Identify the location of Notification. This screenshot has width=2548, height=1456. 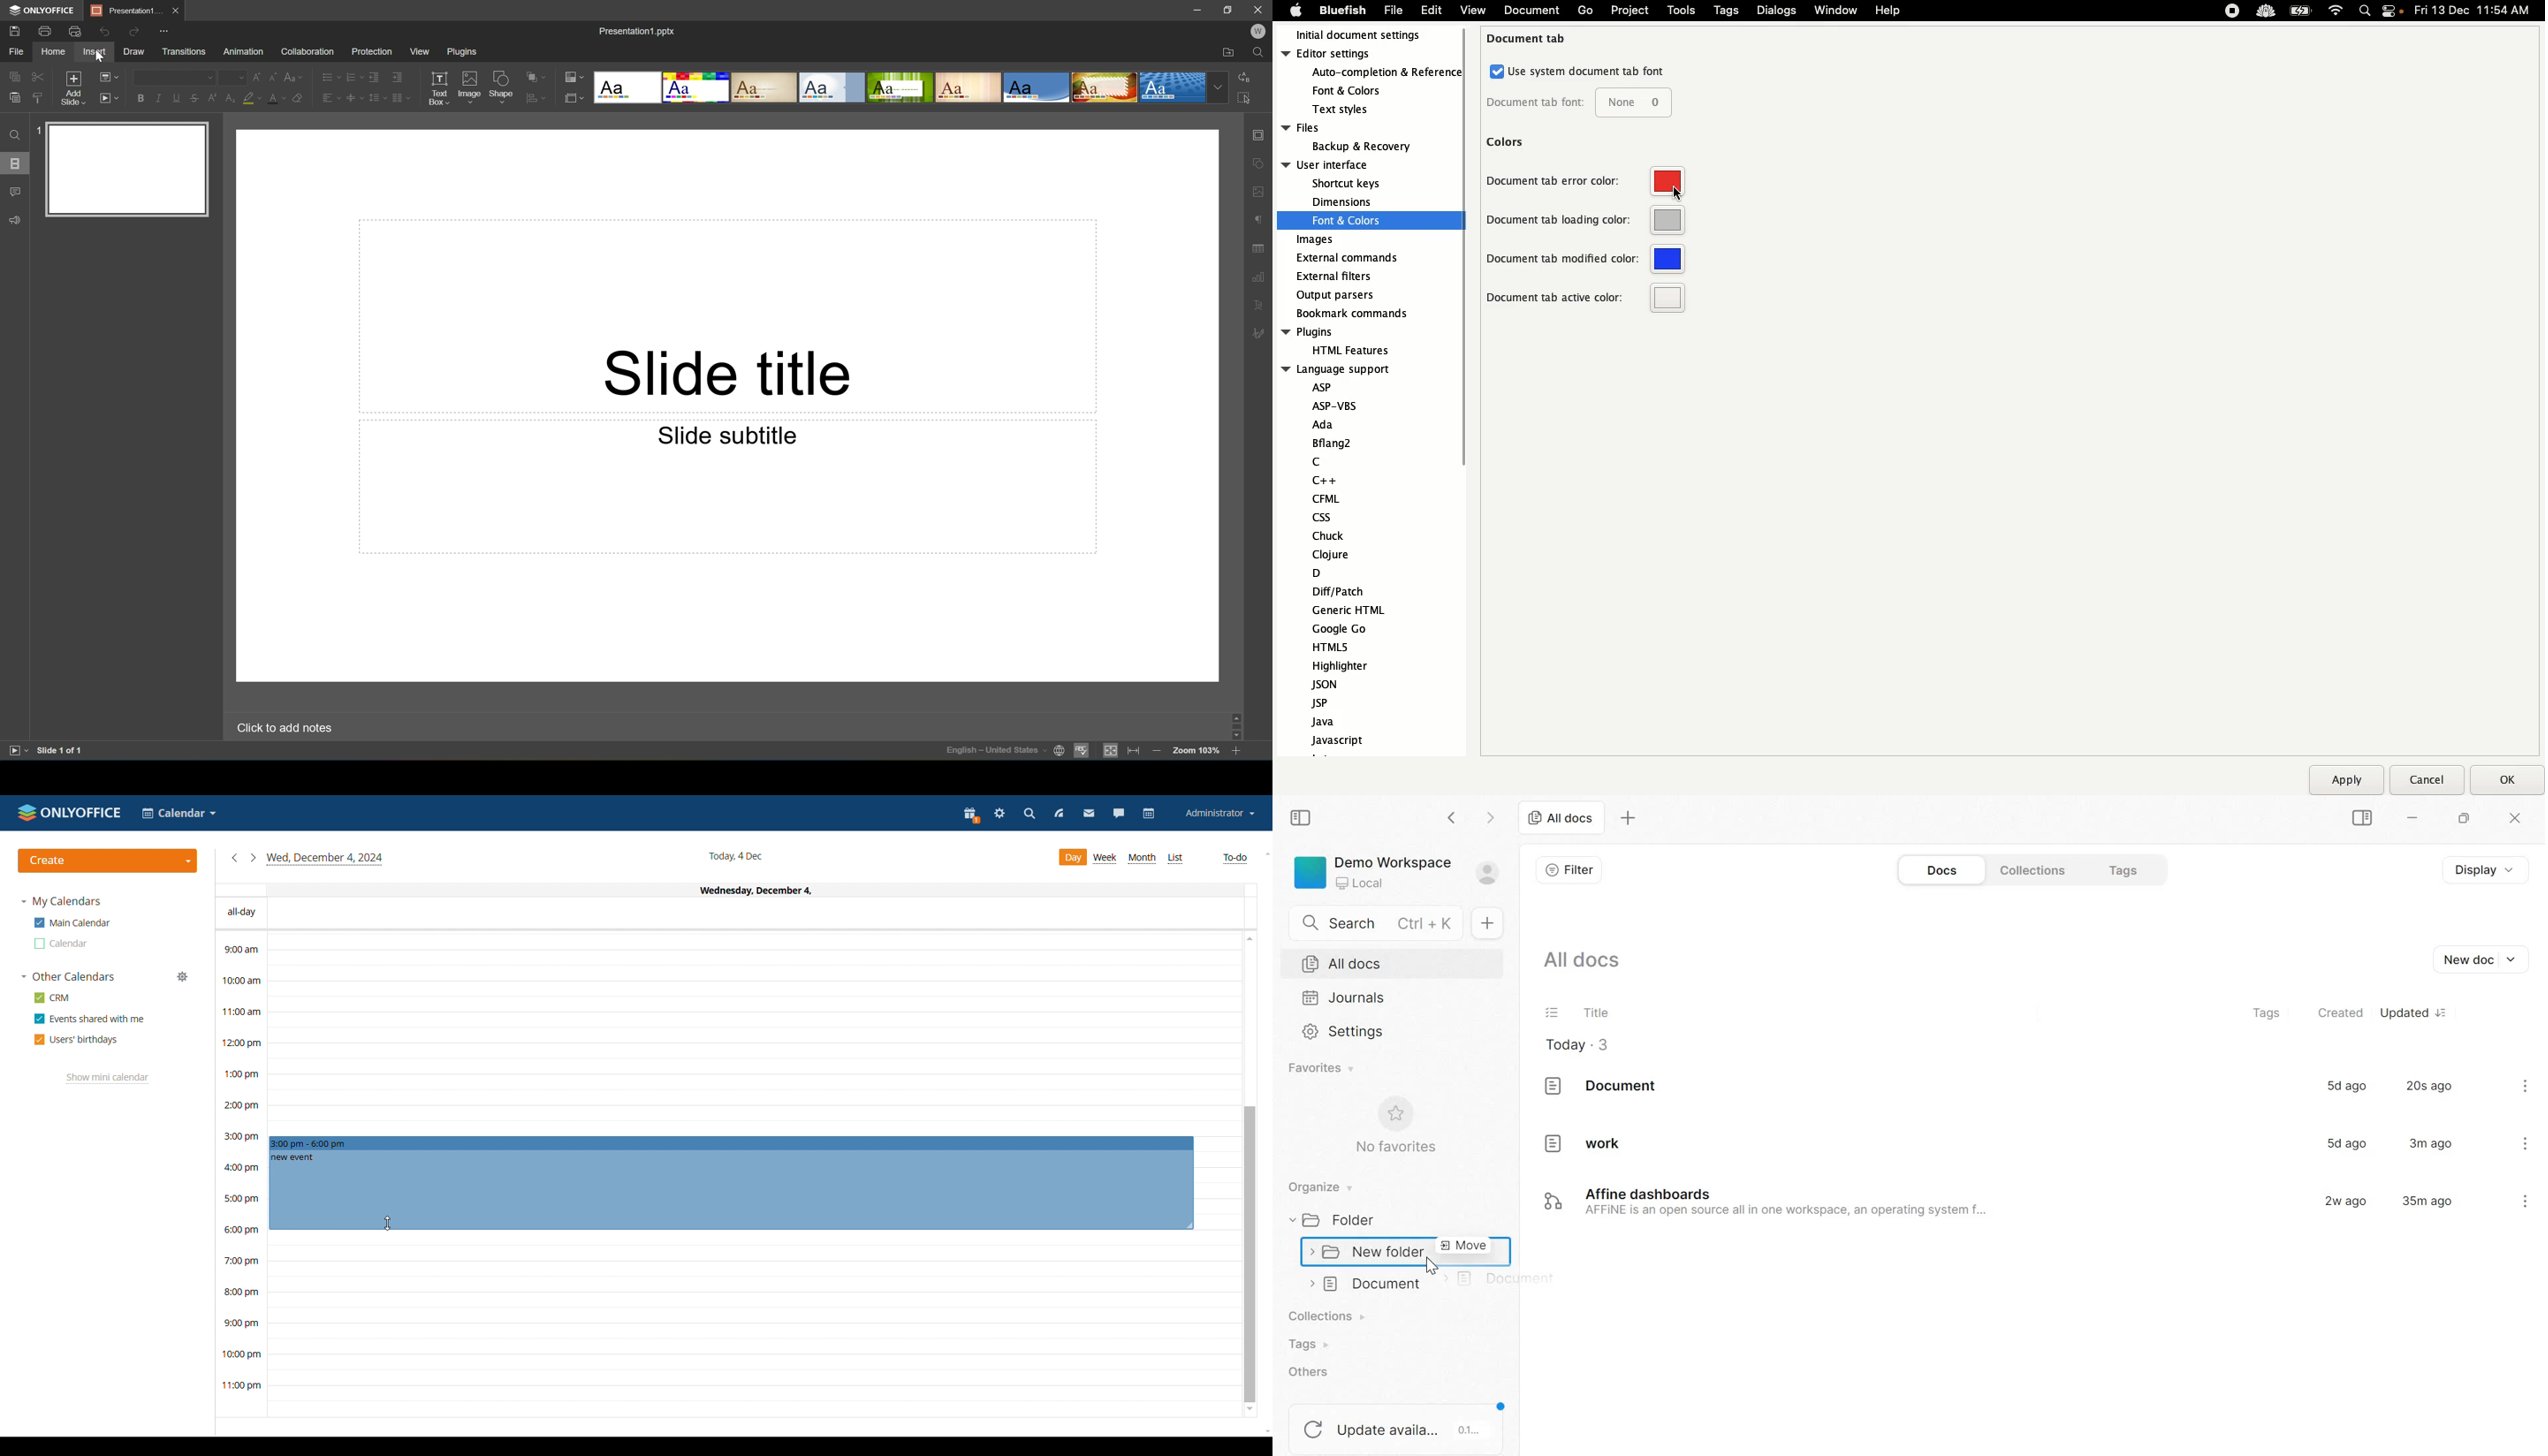
(2394, 12).